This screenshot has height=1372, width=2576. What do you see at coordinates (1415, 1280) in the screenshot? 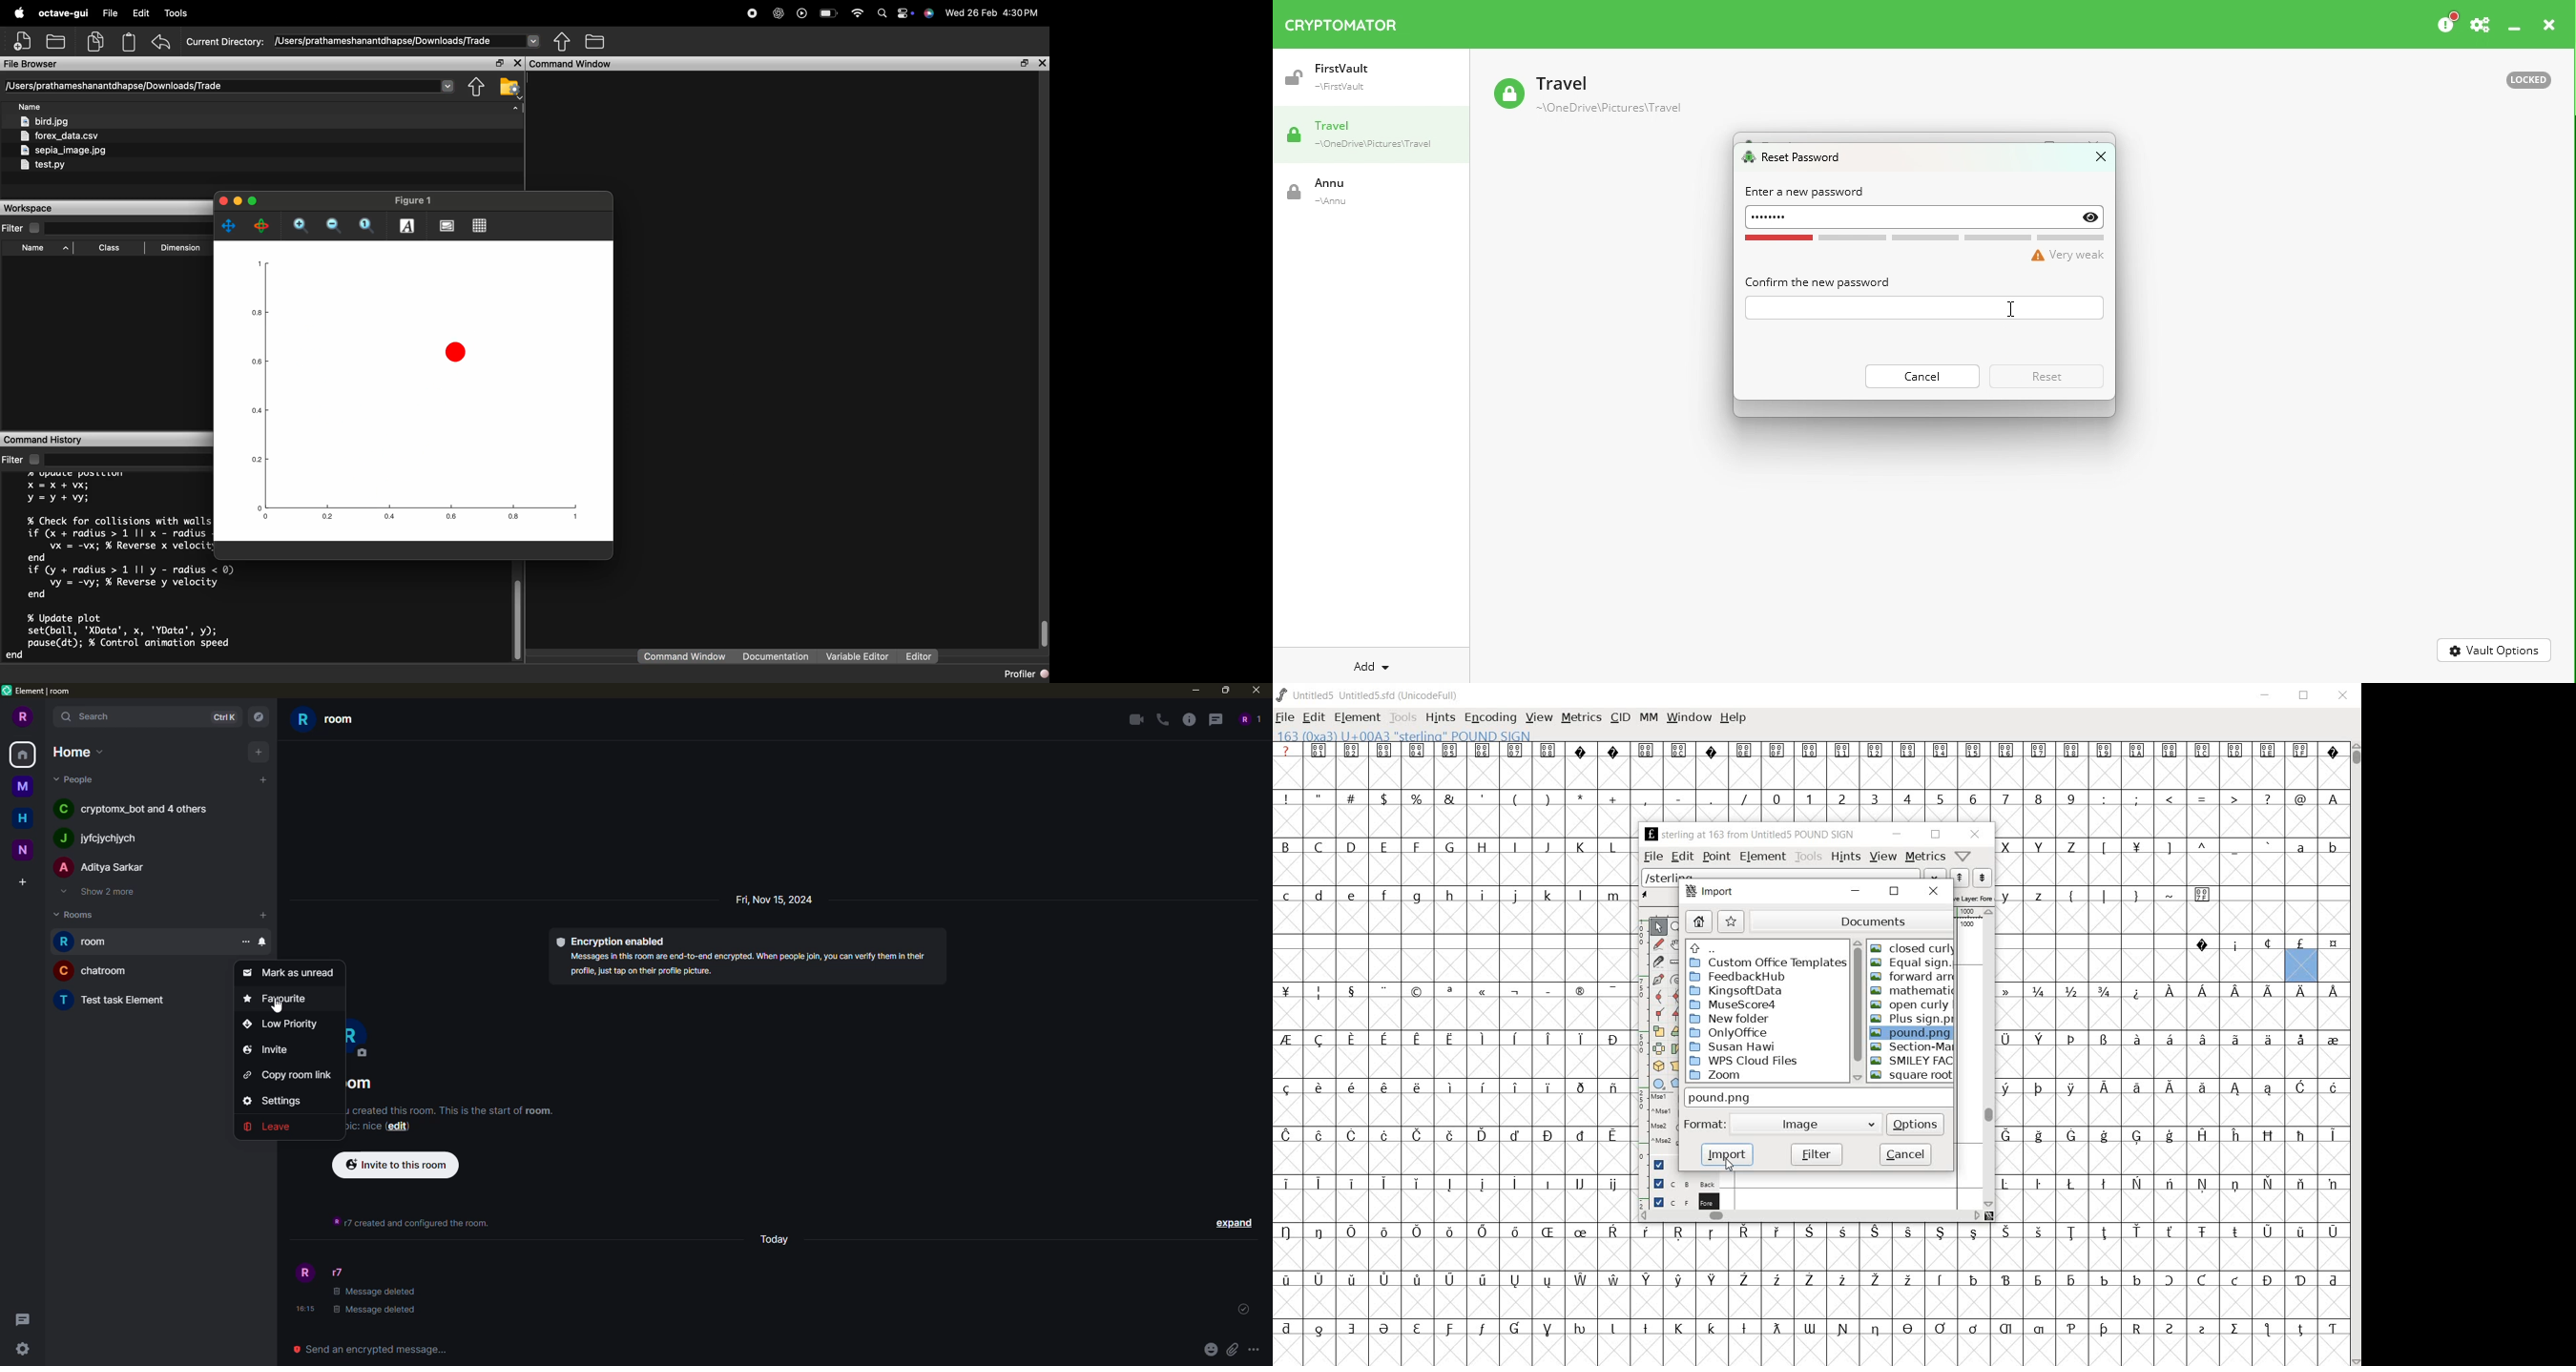
I see `Symbol` at bounding box center [1415, 1280].